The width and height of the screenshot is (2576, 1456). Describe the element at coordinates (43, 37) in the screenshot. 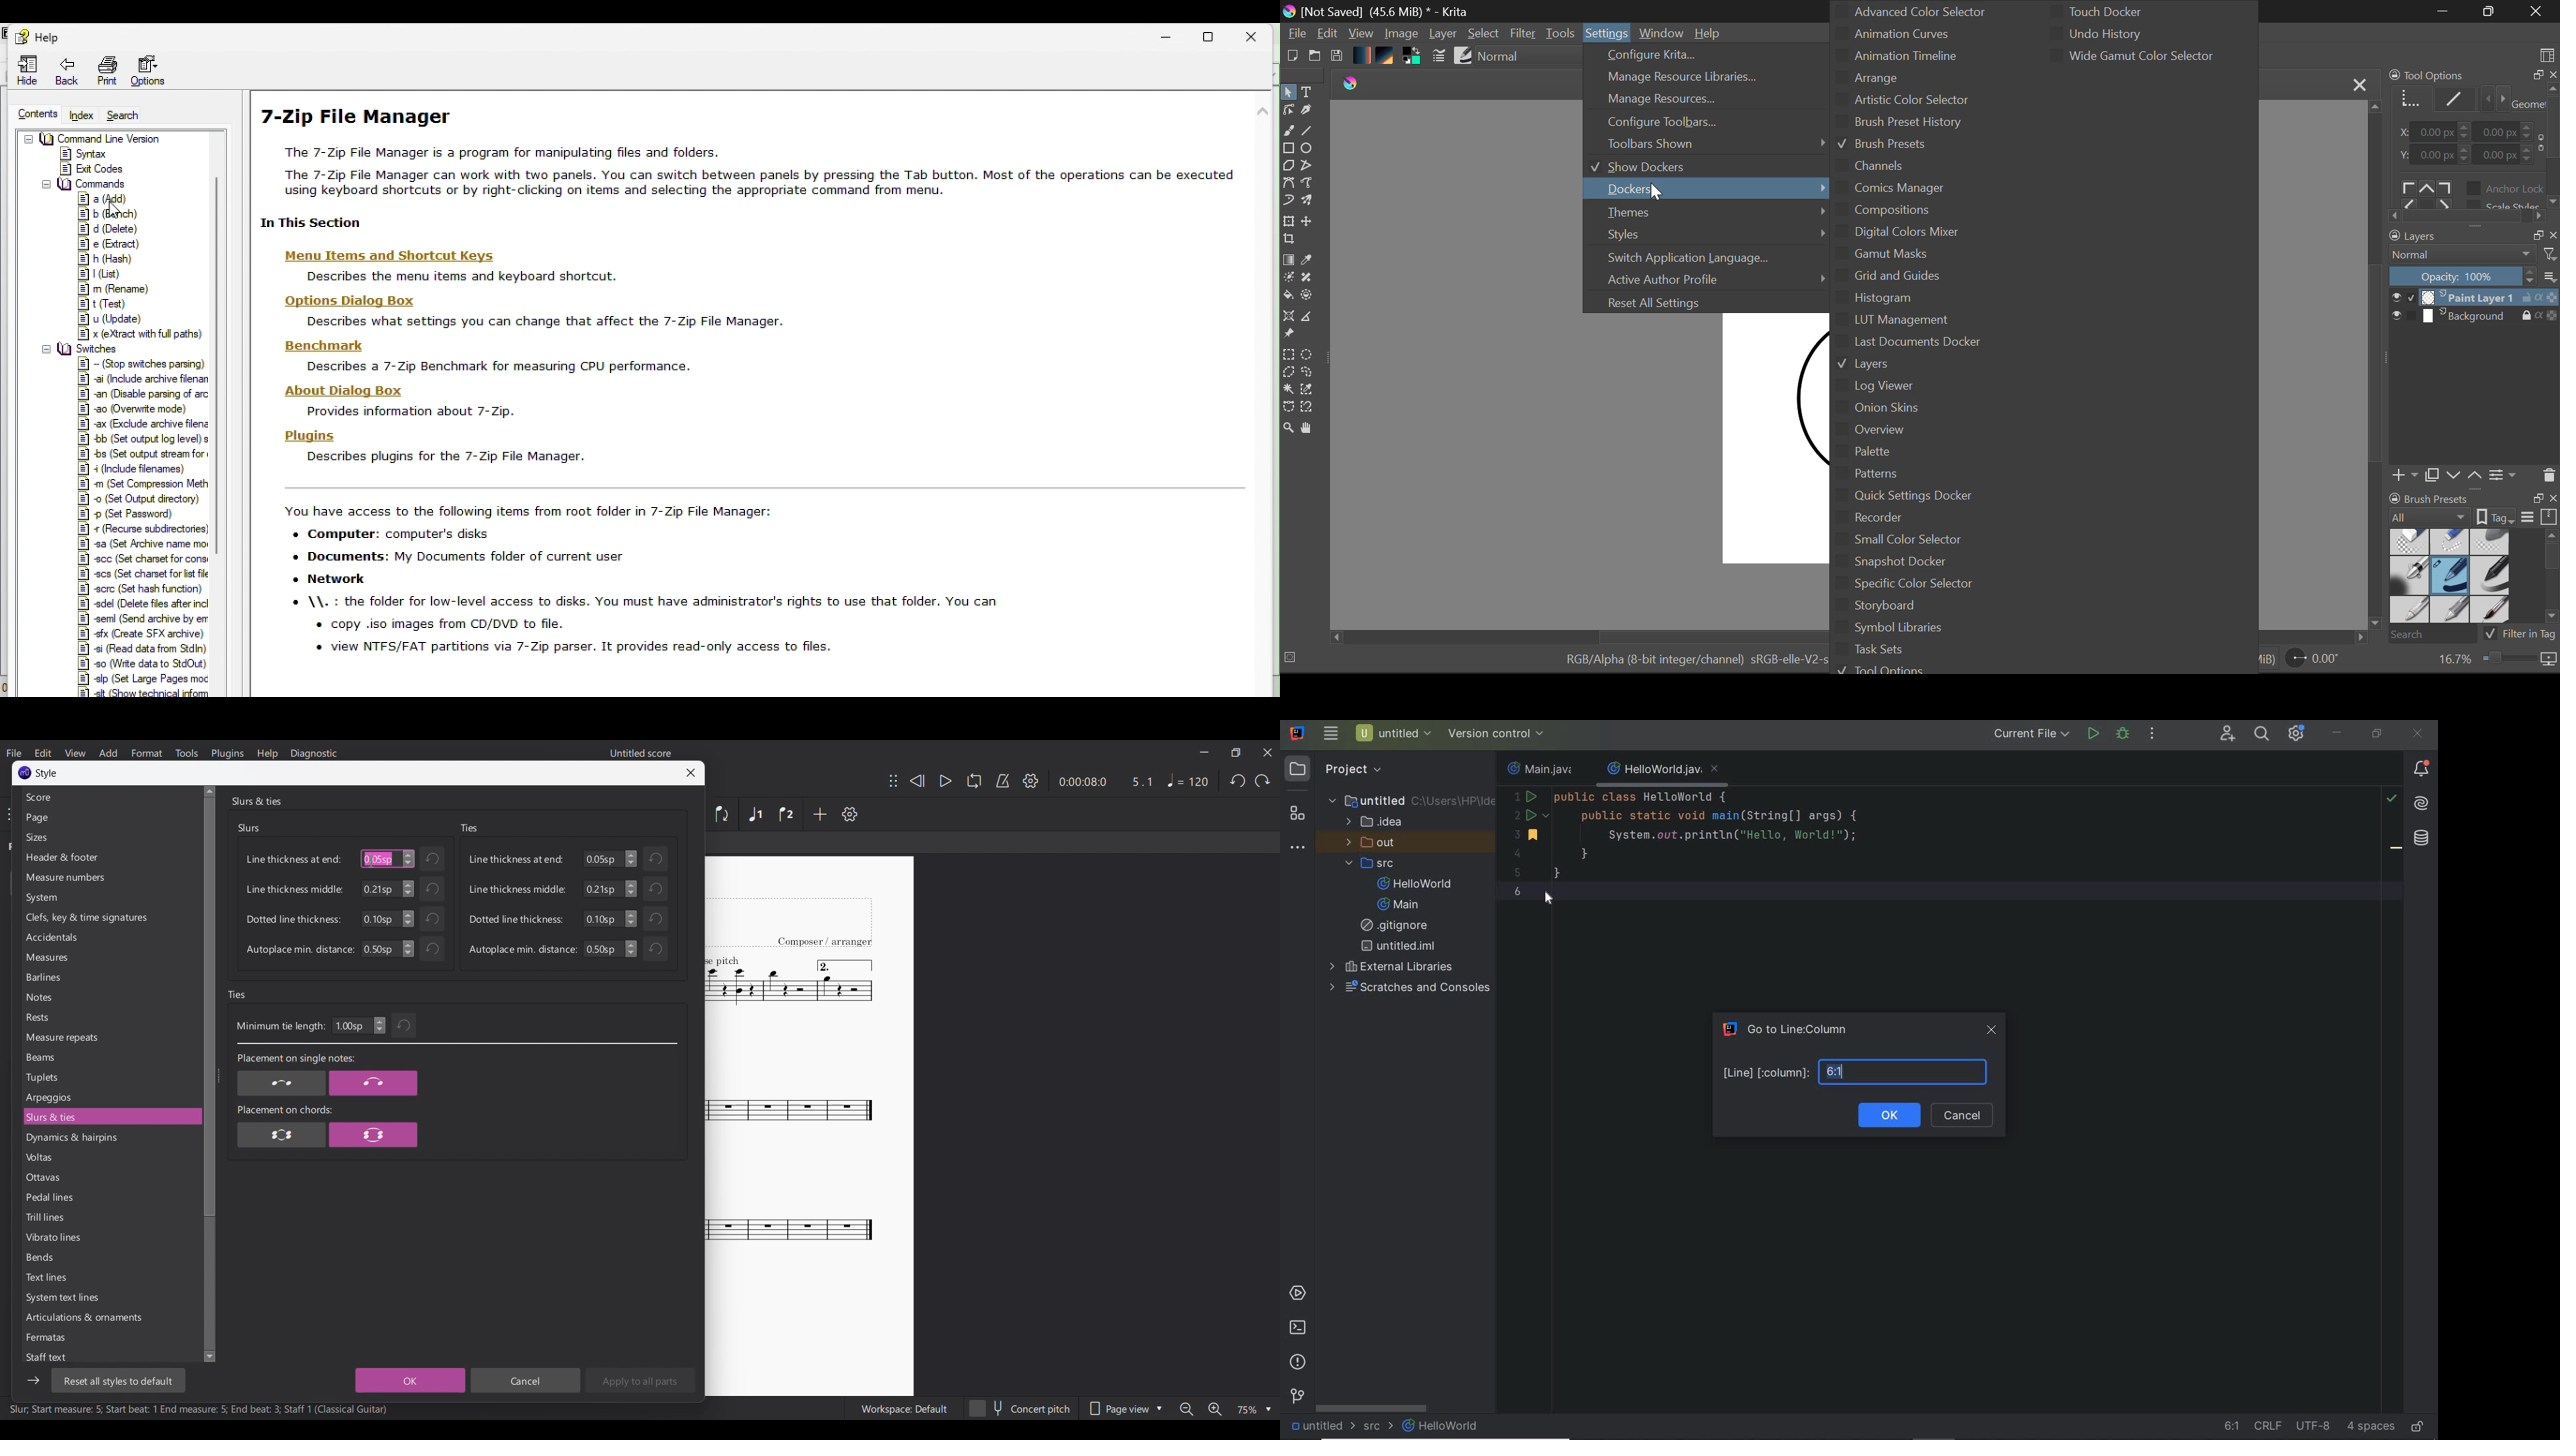

I see `help` at that location.